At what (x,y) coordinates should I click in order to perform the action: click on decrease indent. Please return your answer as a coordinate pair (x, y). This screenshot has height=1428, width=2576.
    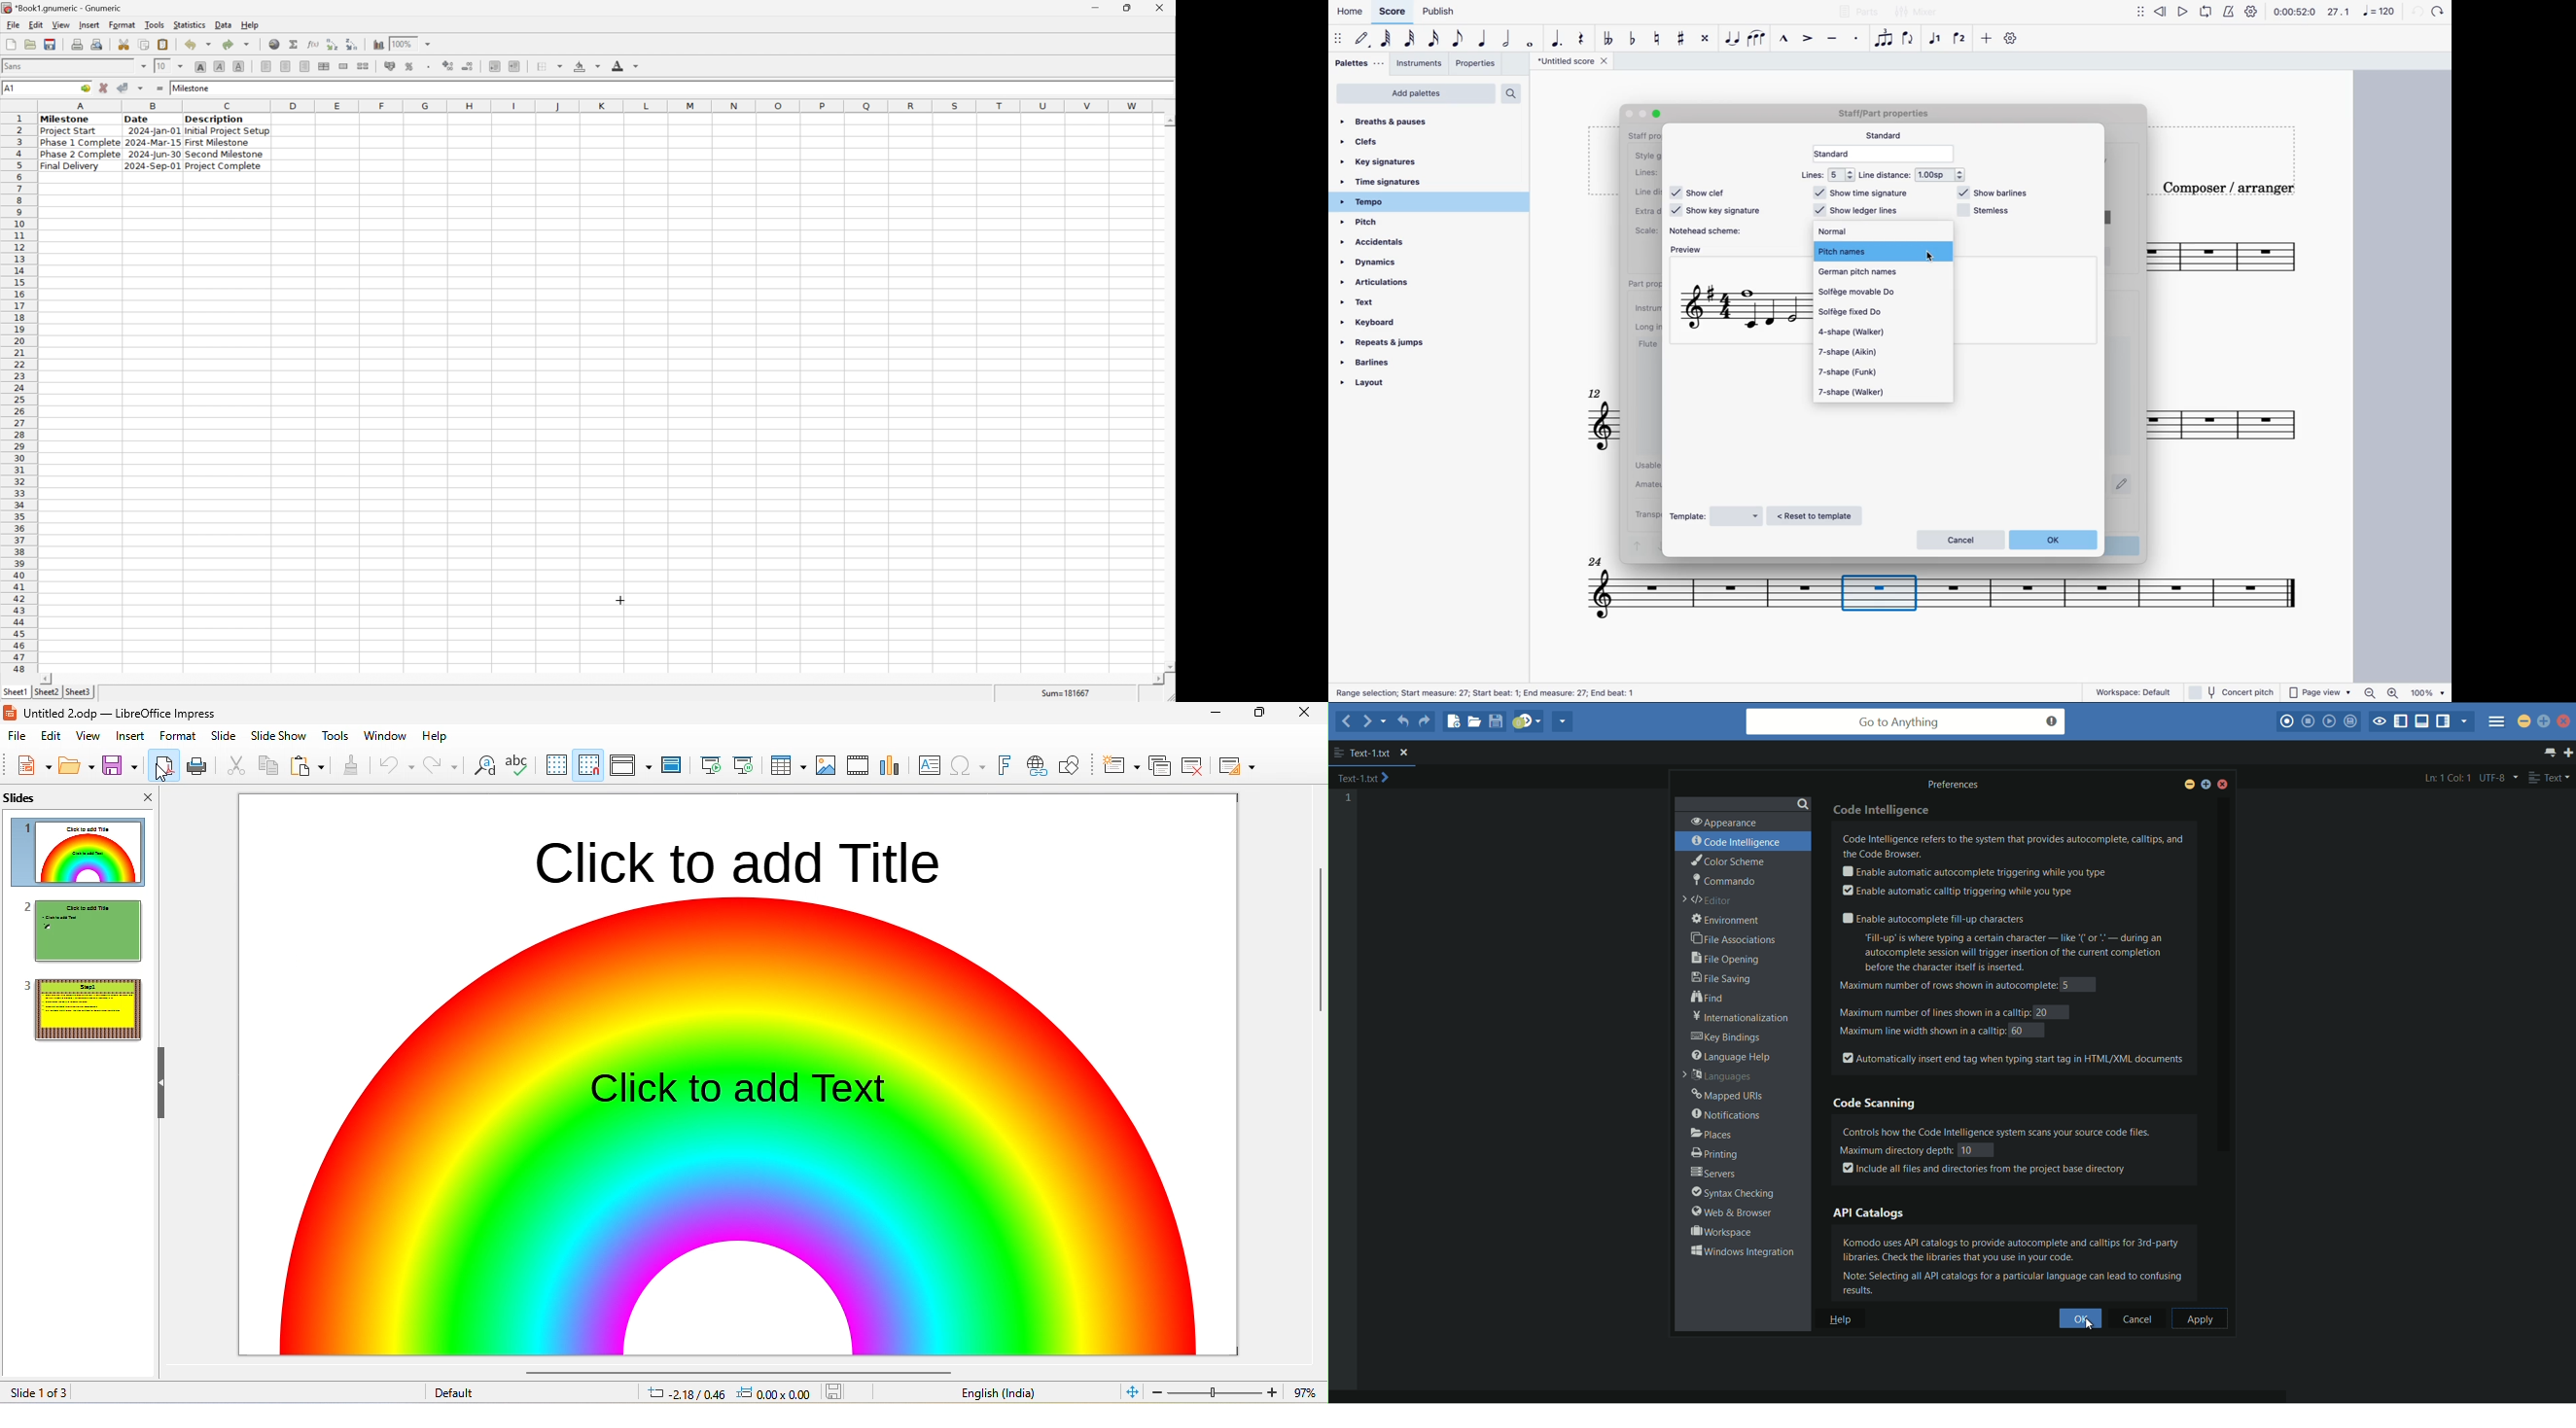
    Looking at the image, I should click on (495, 67).